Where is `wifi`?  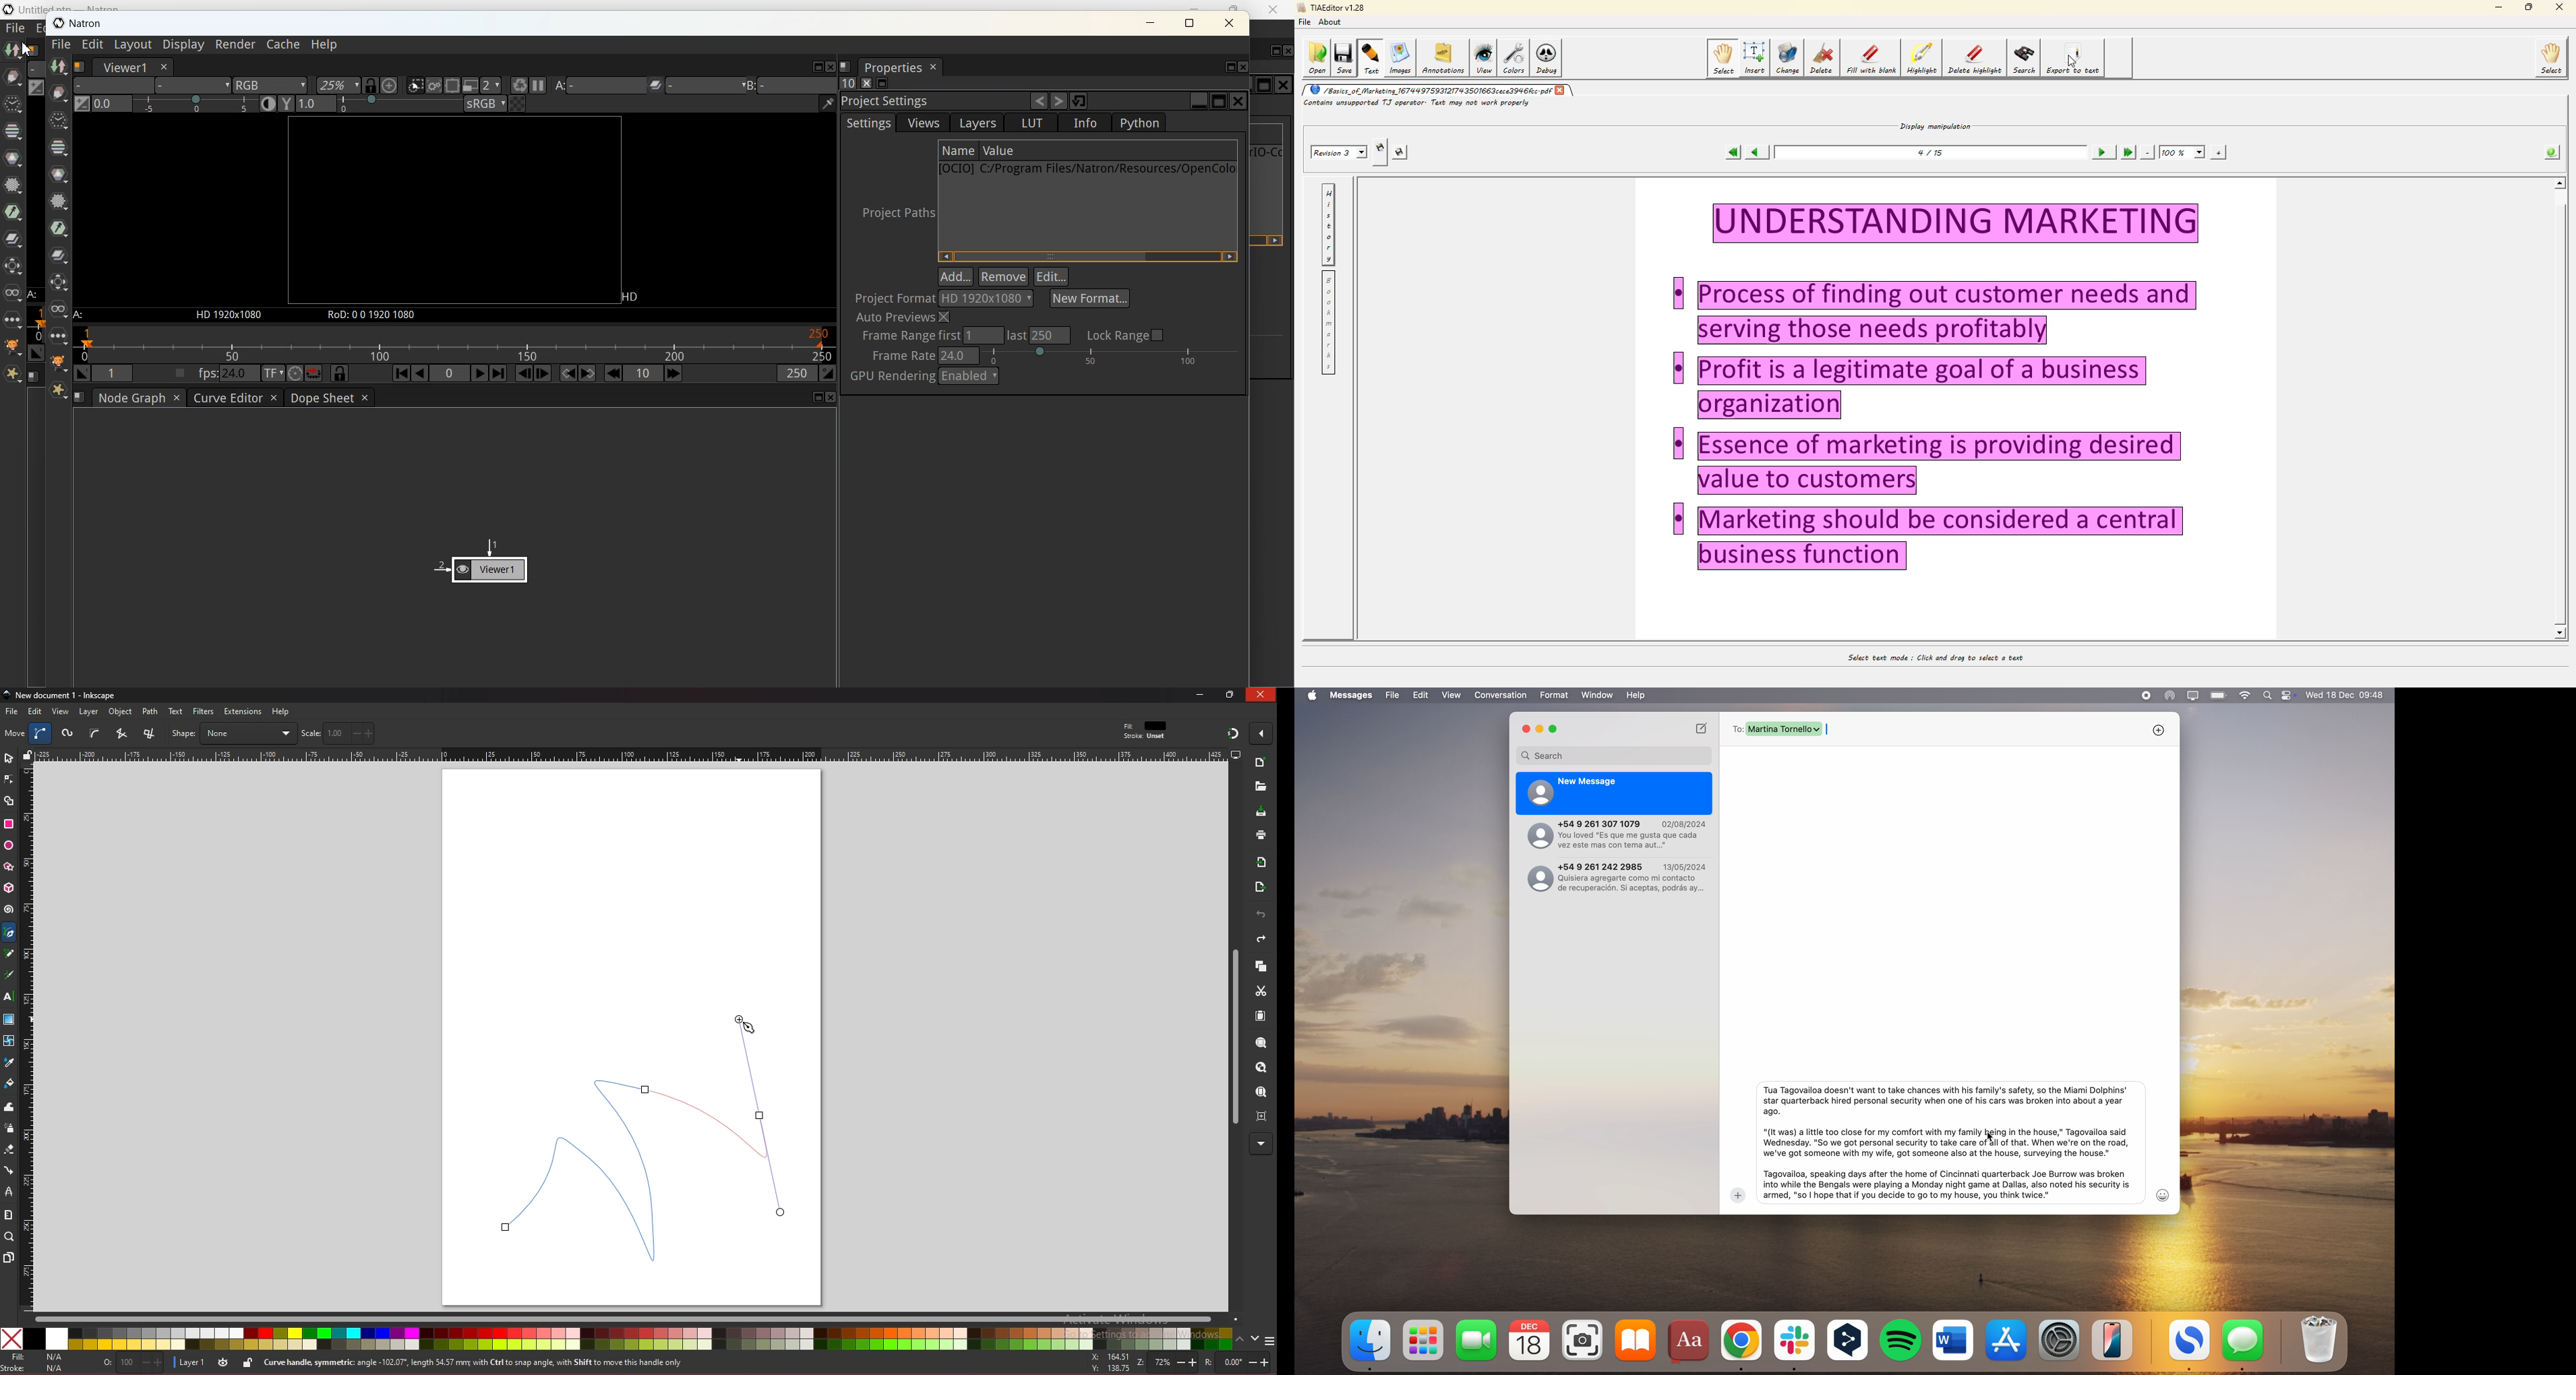 wifi is located at coordinates (2245, 696).